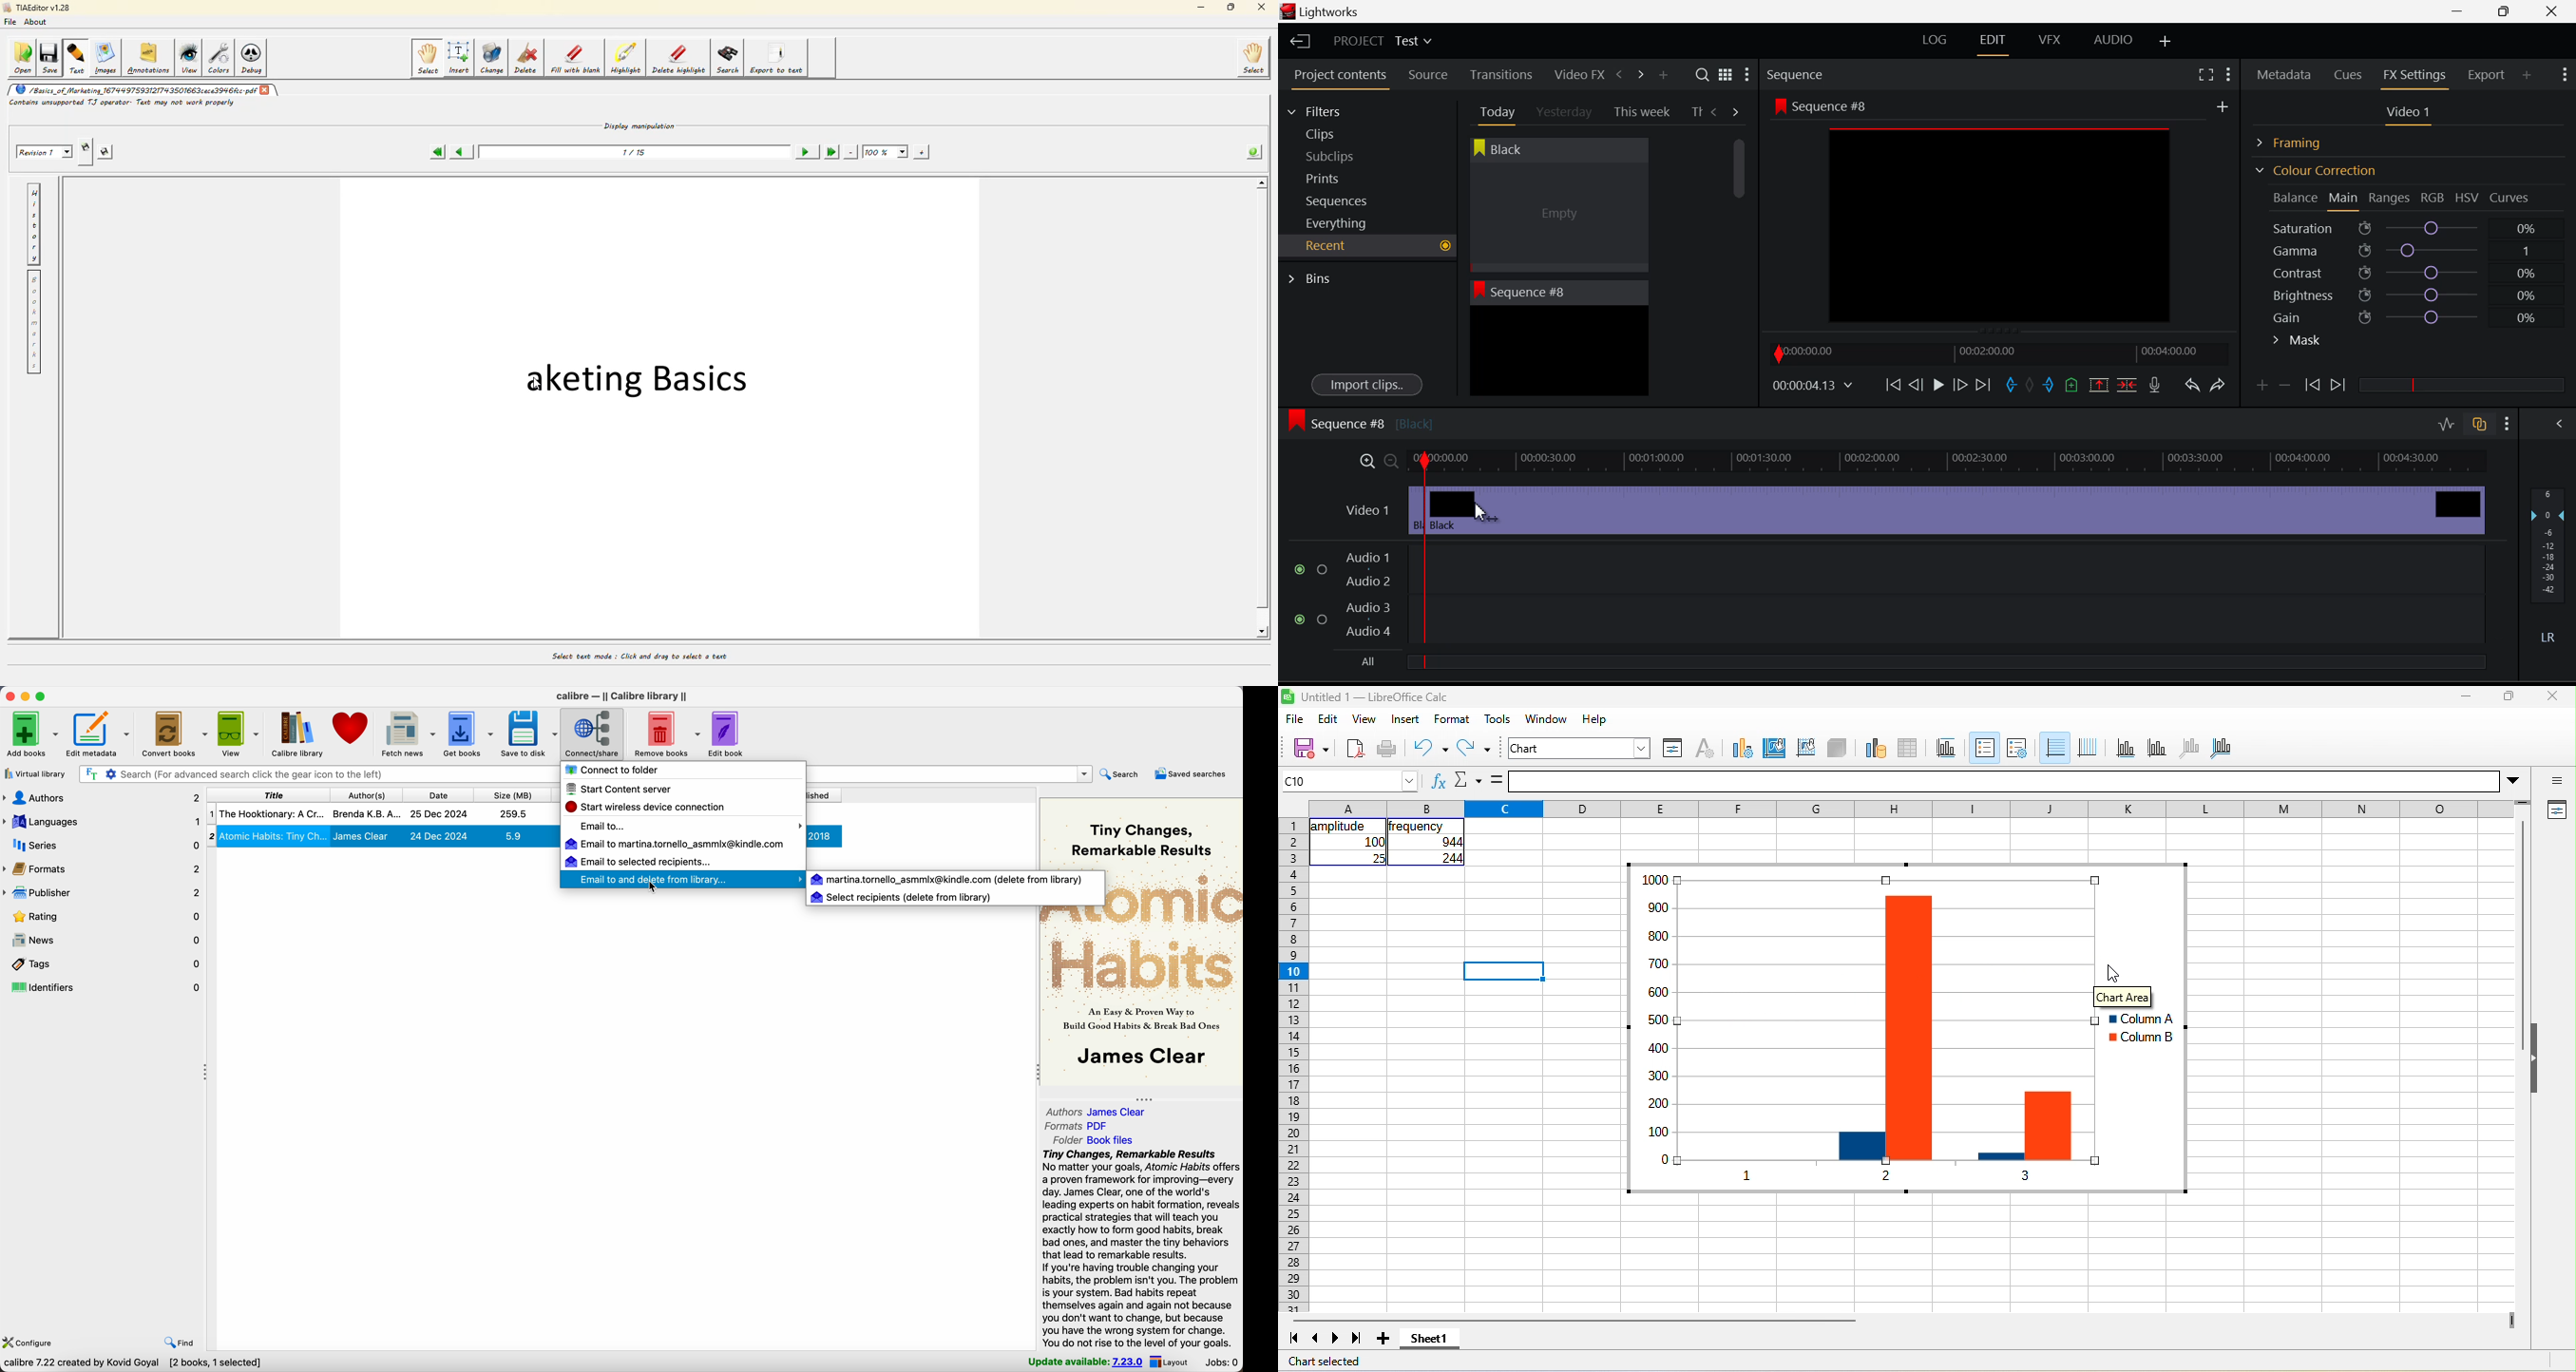  Describe the element at coordinates (1947, 462) in the screenshot. I see `Project Timeline` at that location.